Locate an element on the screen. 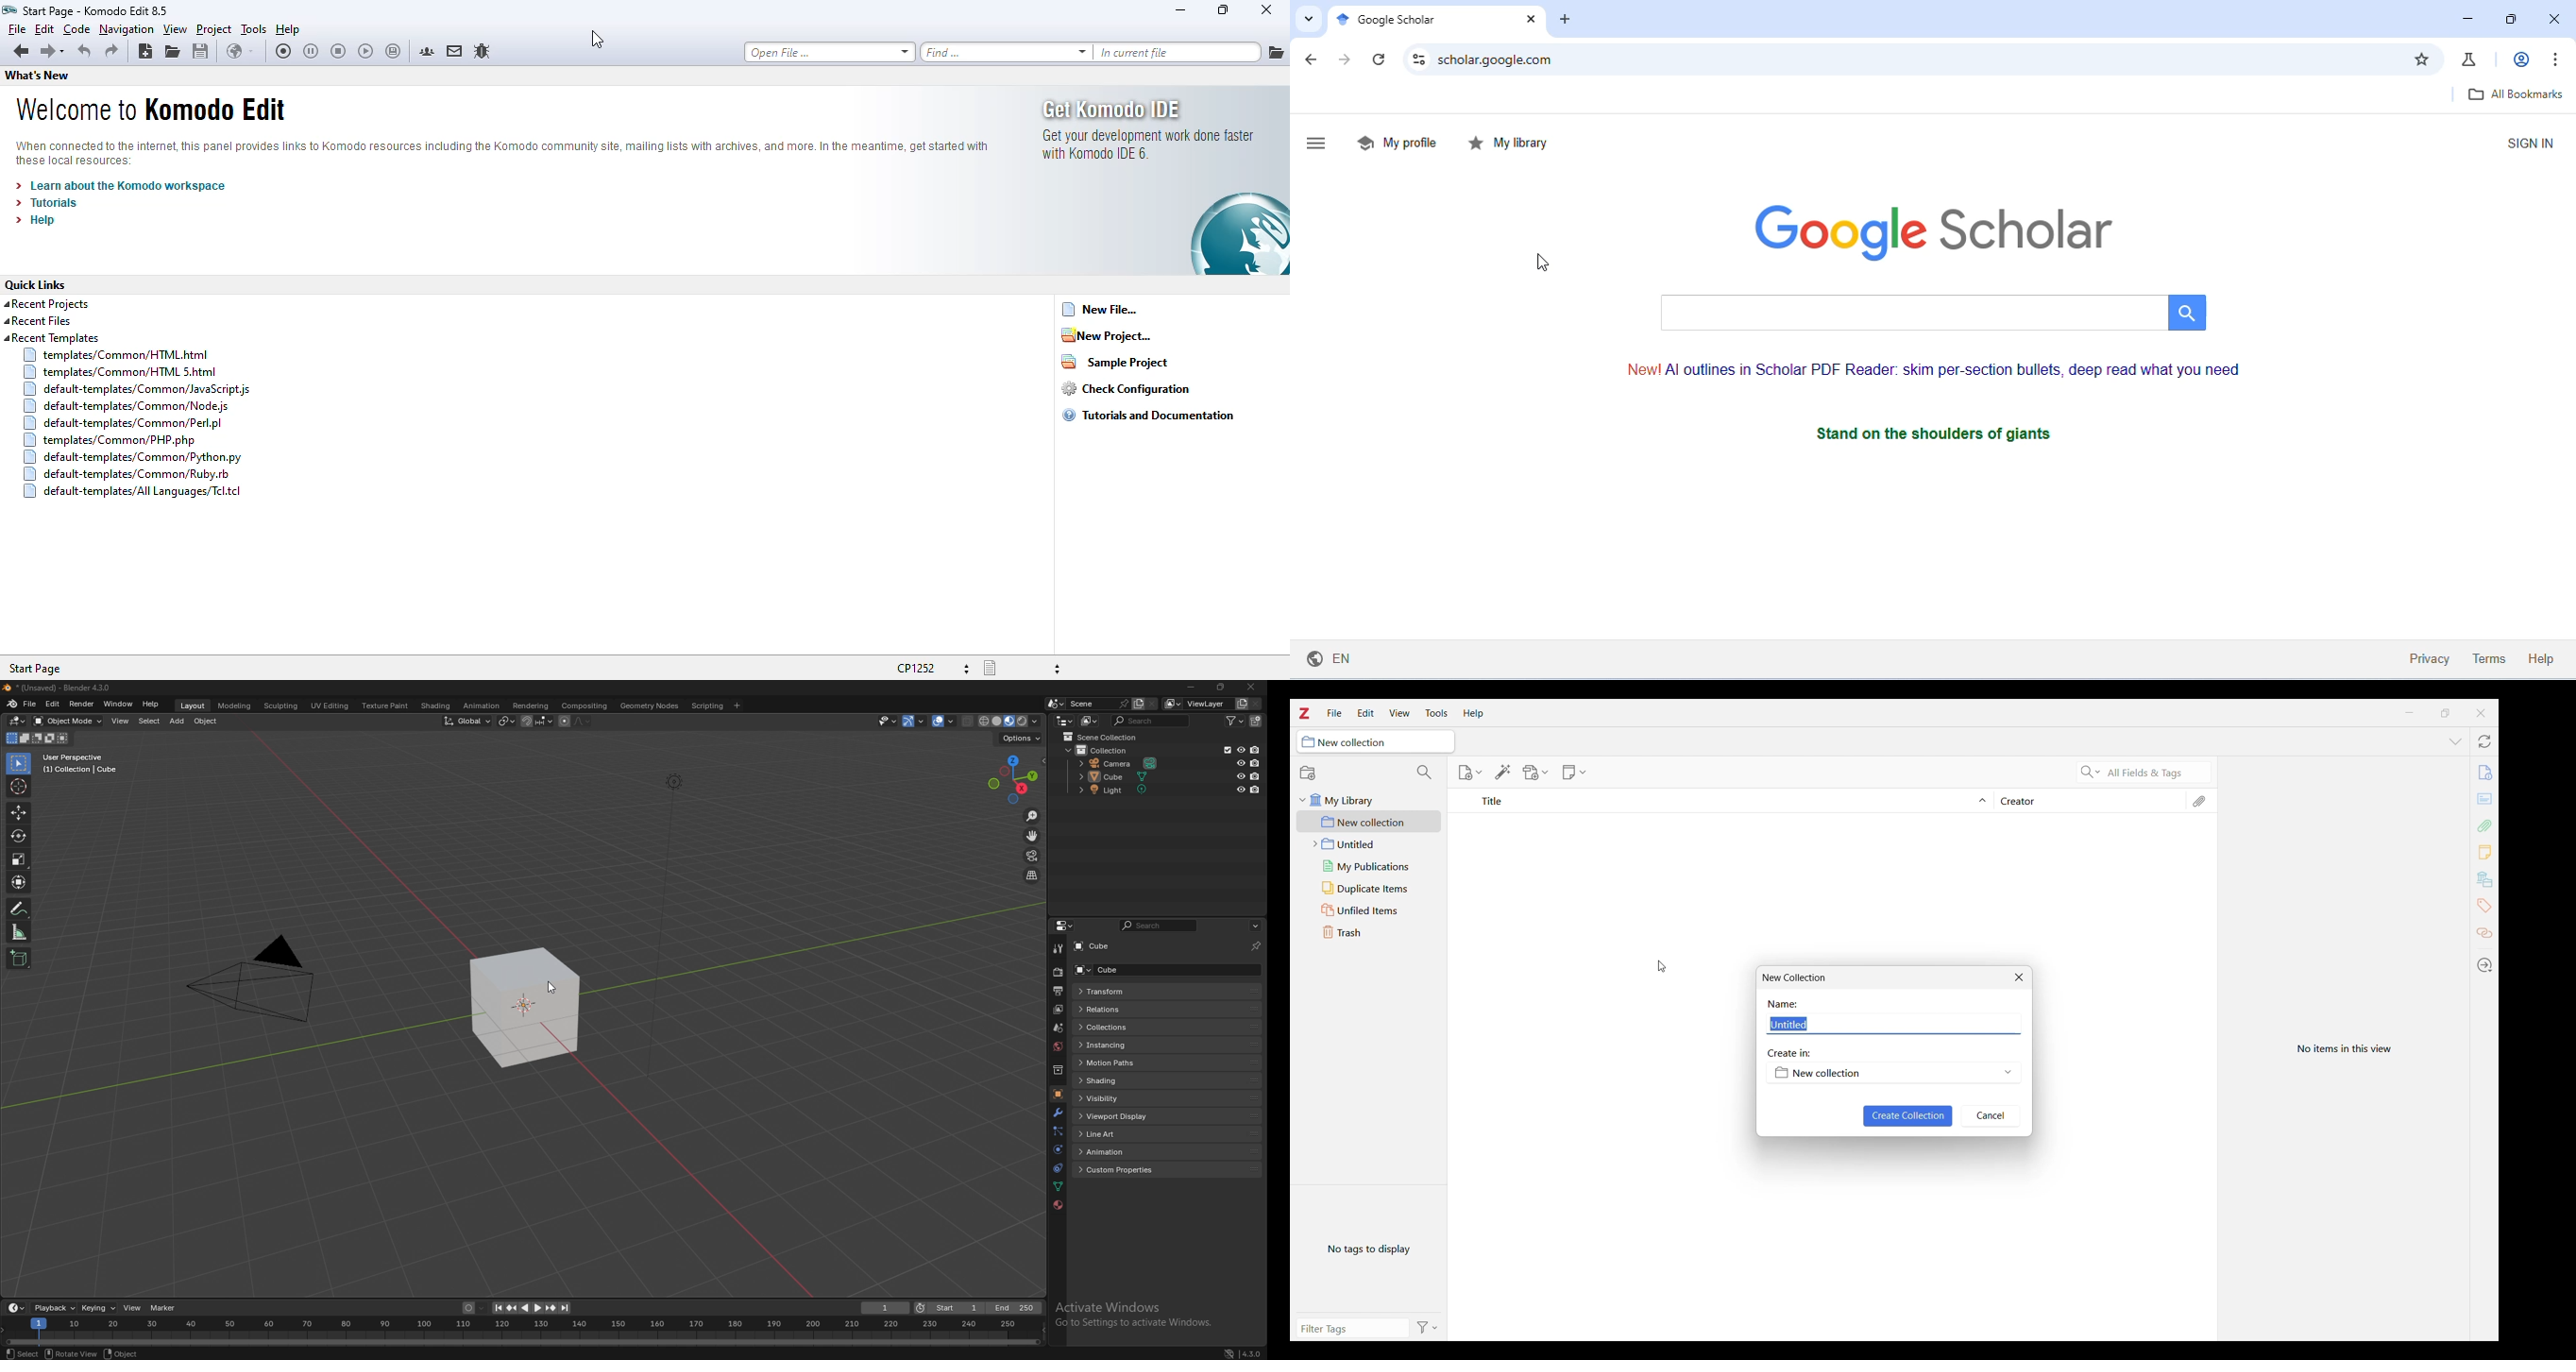 This screenshot has width=2576, height=1372. keying is located at coordinates (97, 1309).